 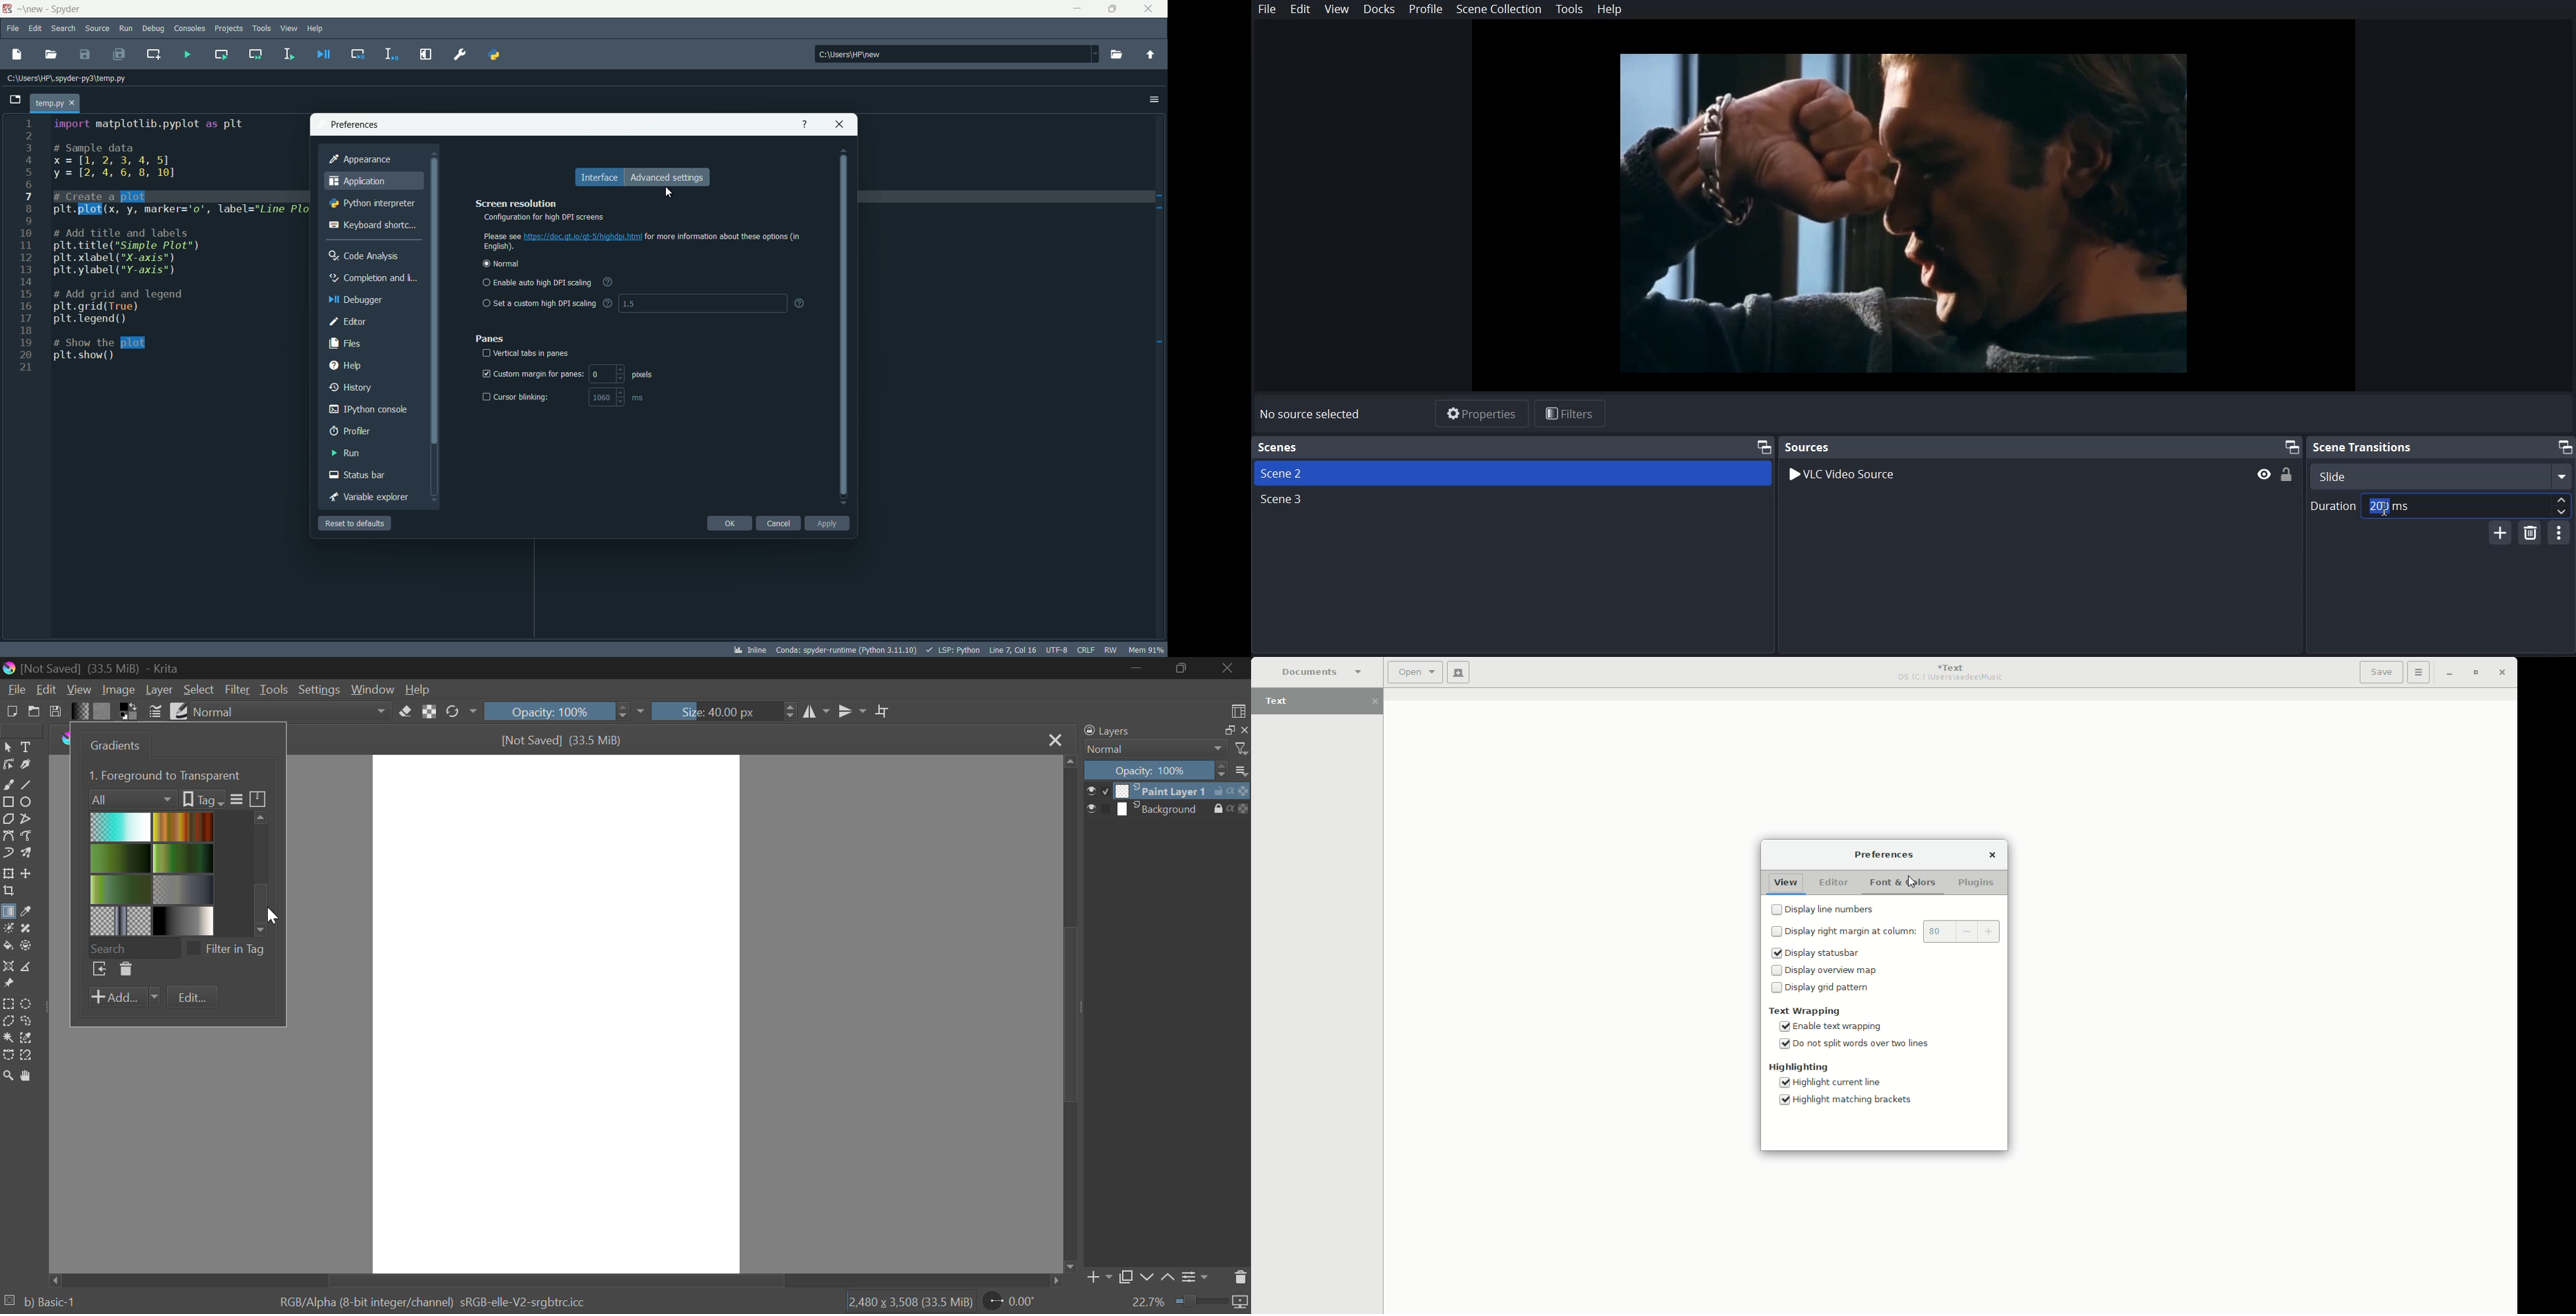 I want to click on save file, so click(x=85, y=54).